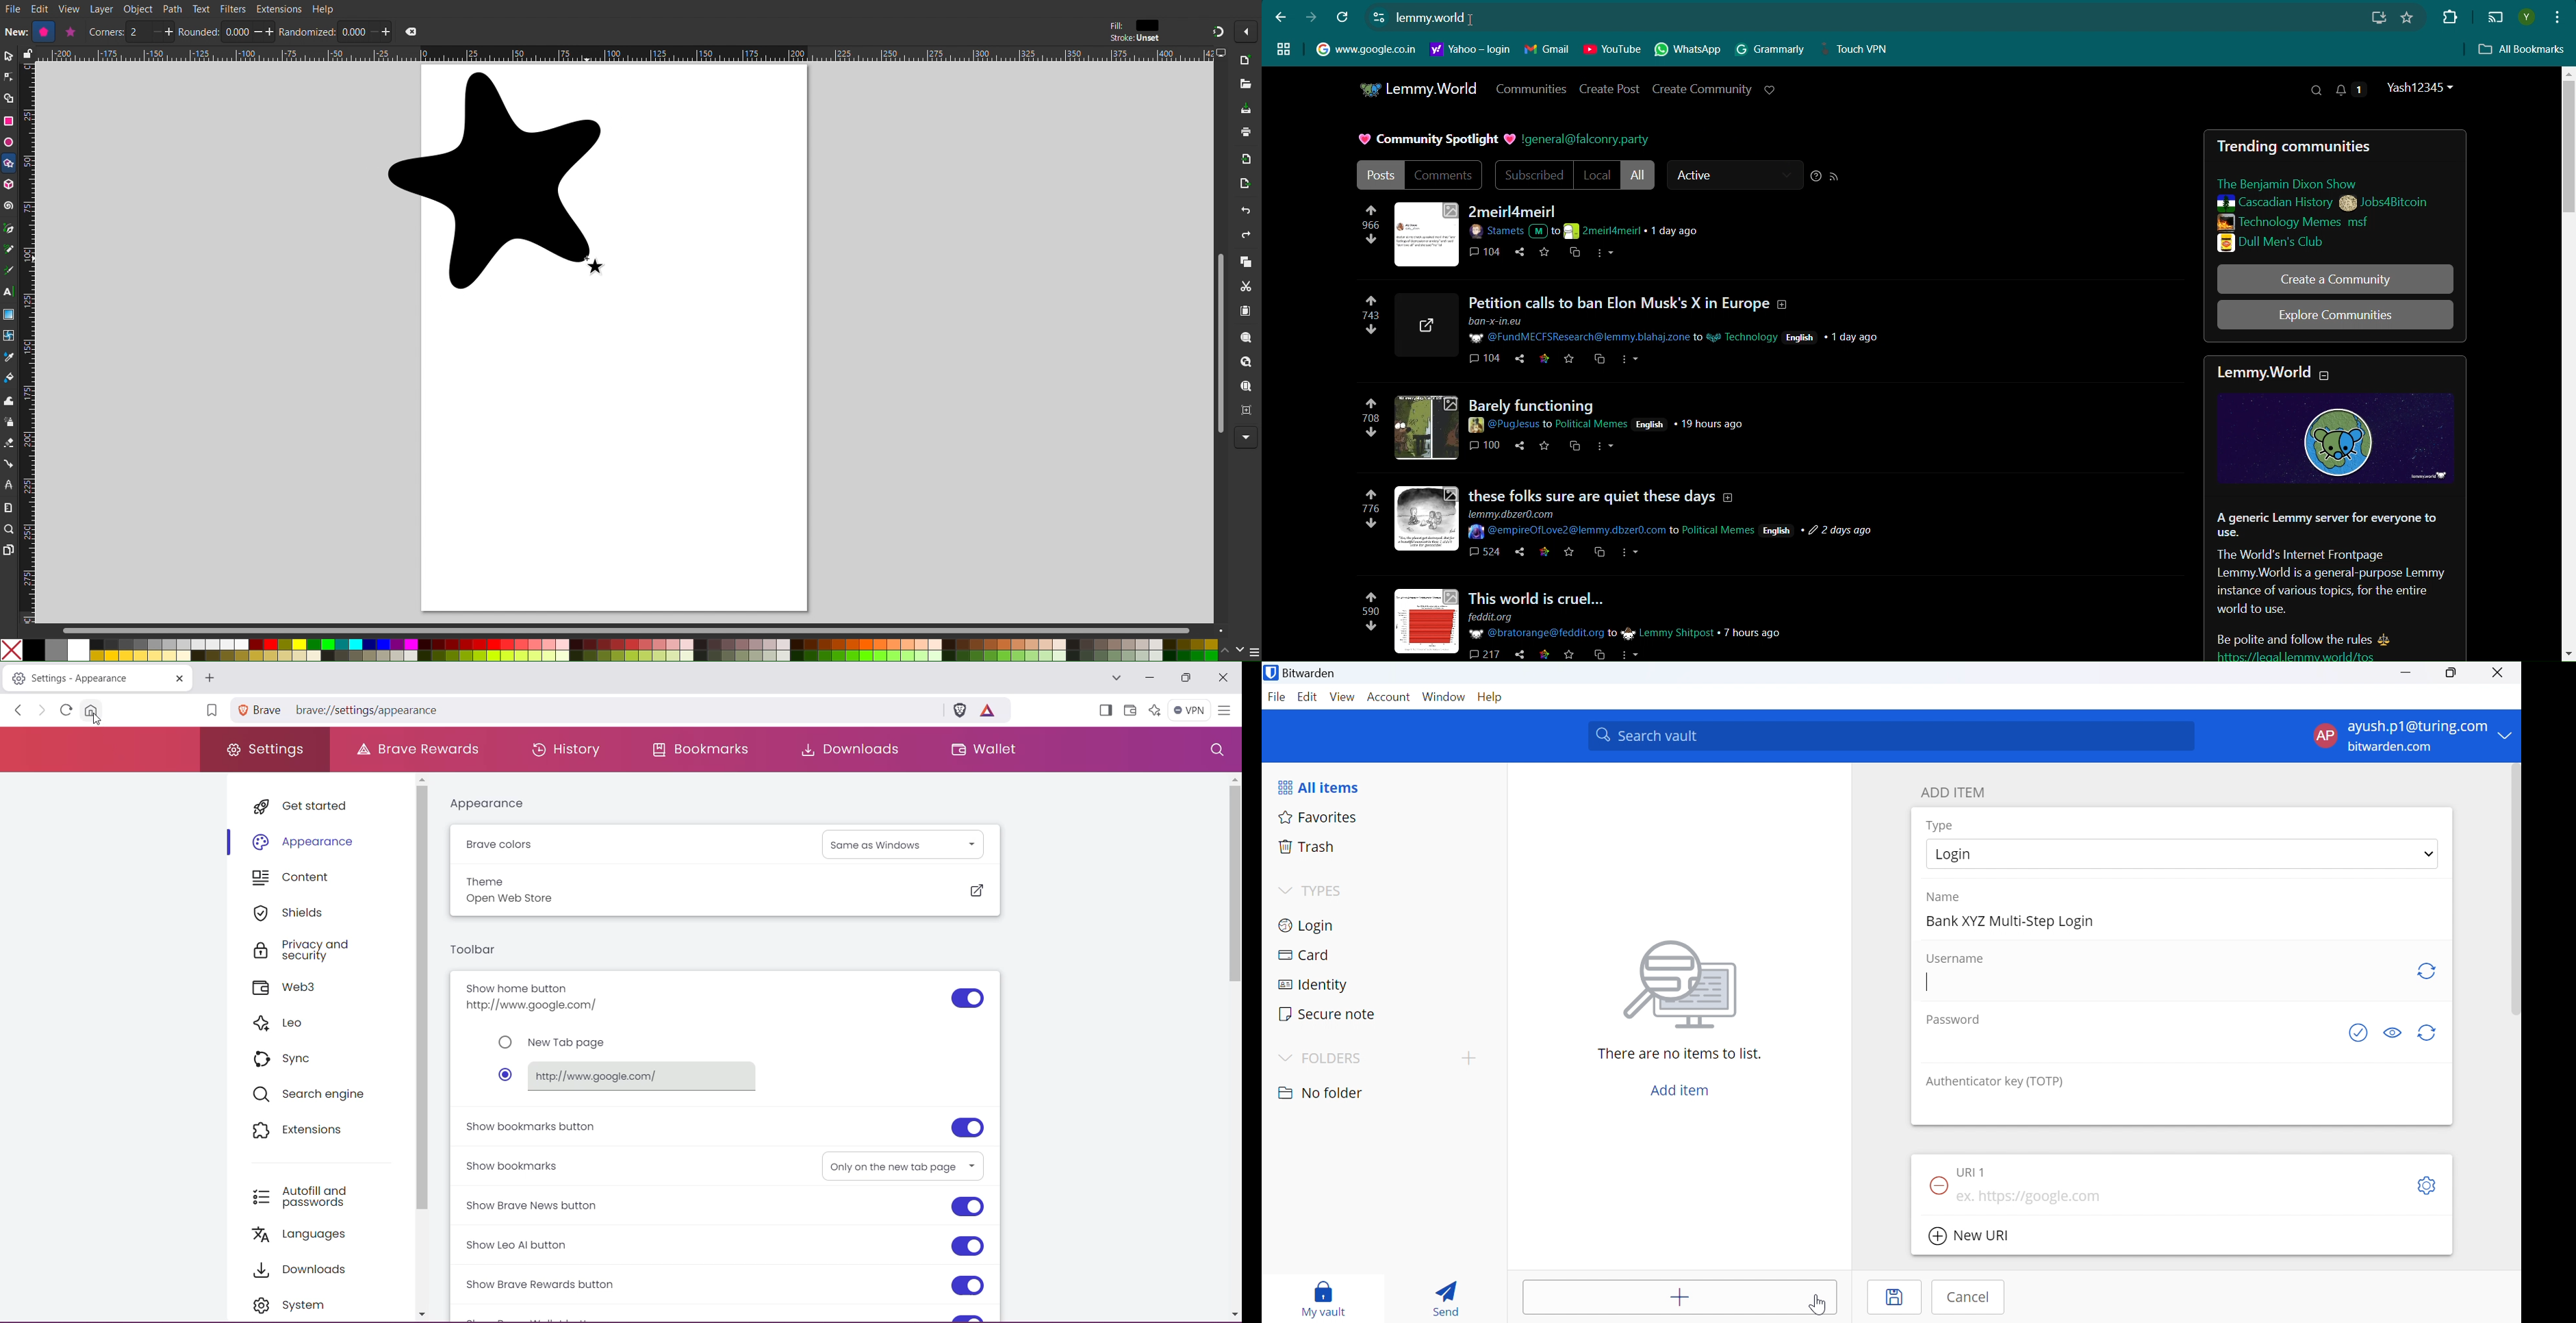  I want to click on view site information, so click(1379, 16).